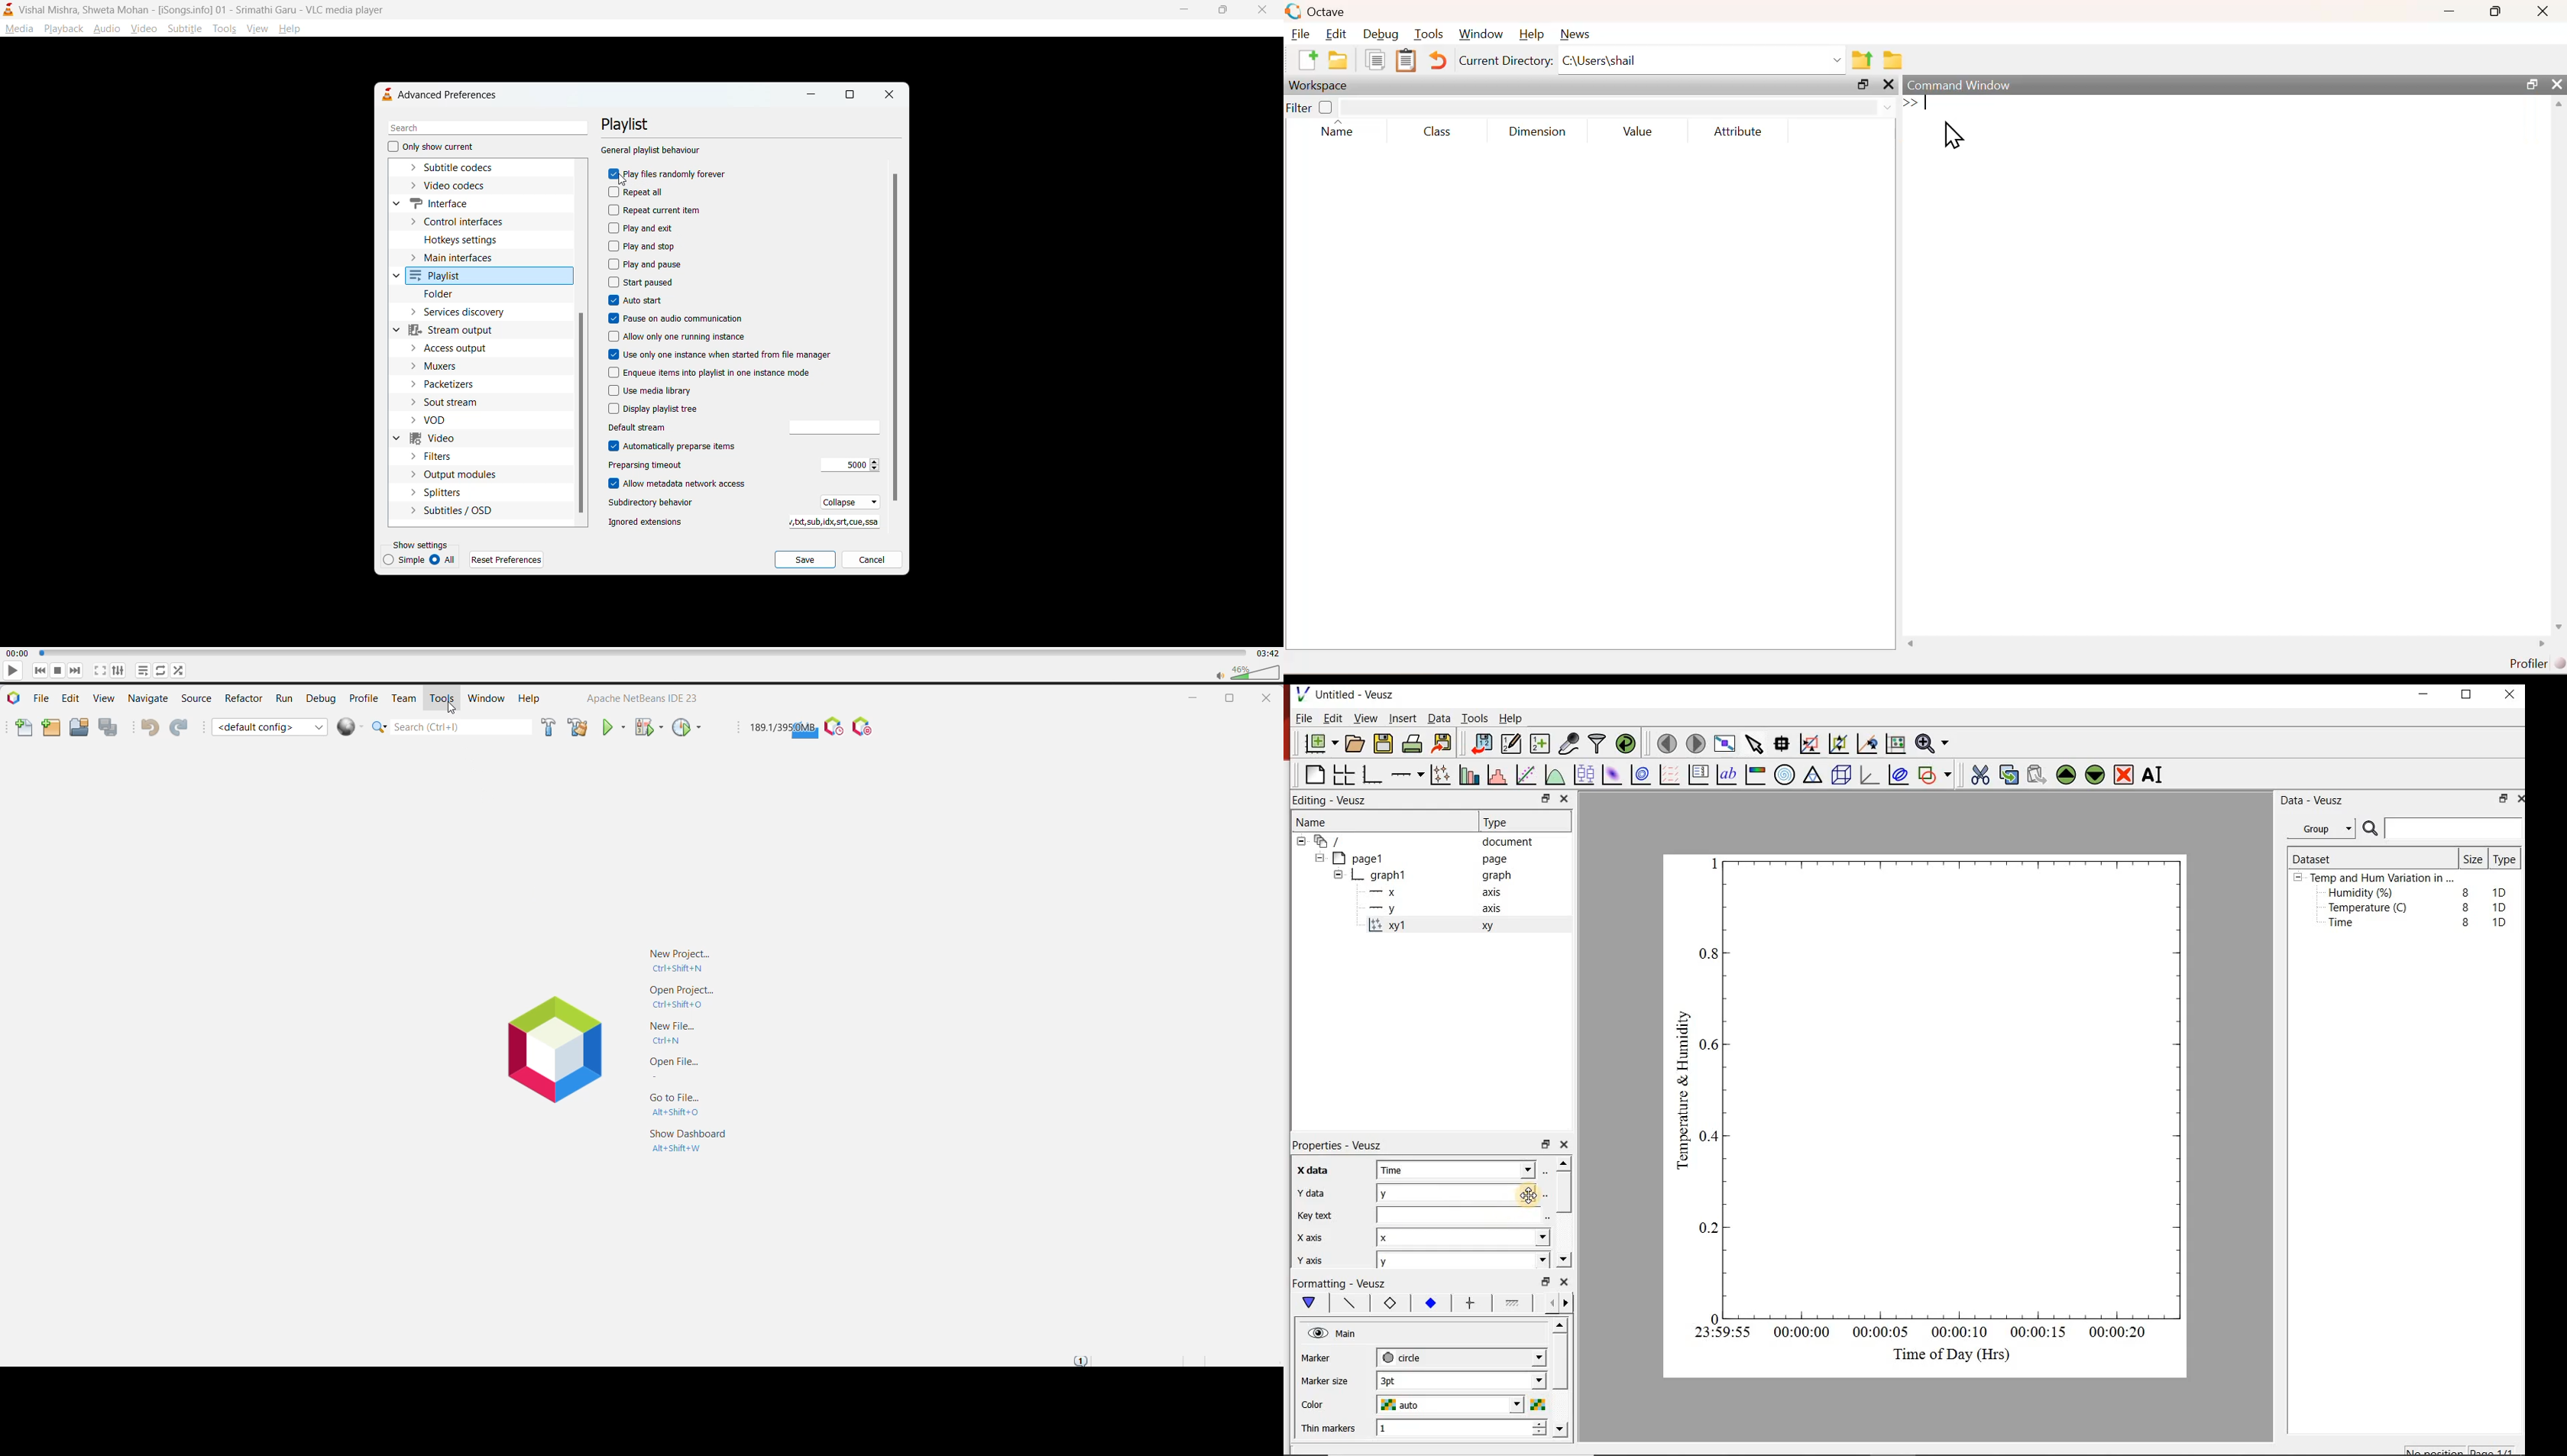 Image resolution: width=2576 pixels, height=1456 pixels. I want to click on restore down, so click(1544, 1145).